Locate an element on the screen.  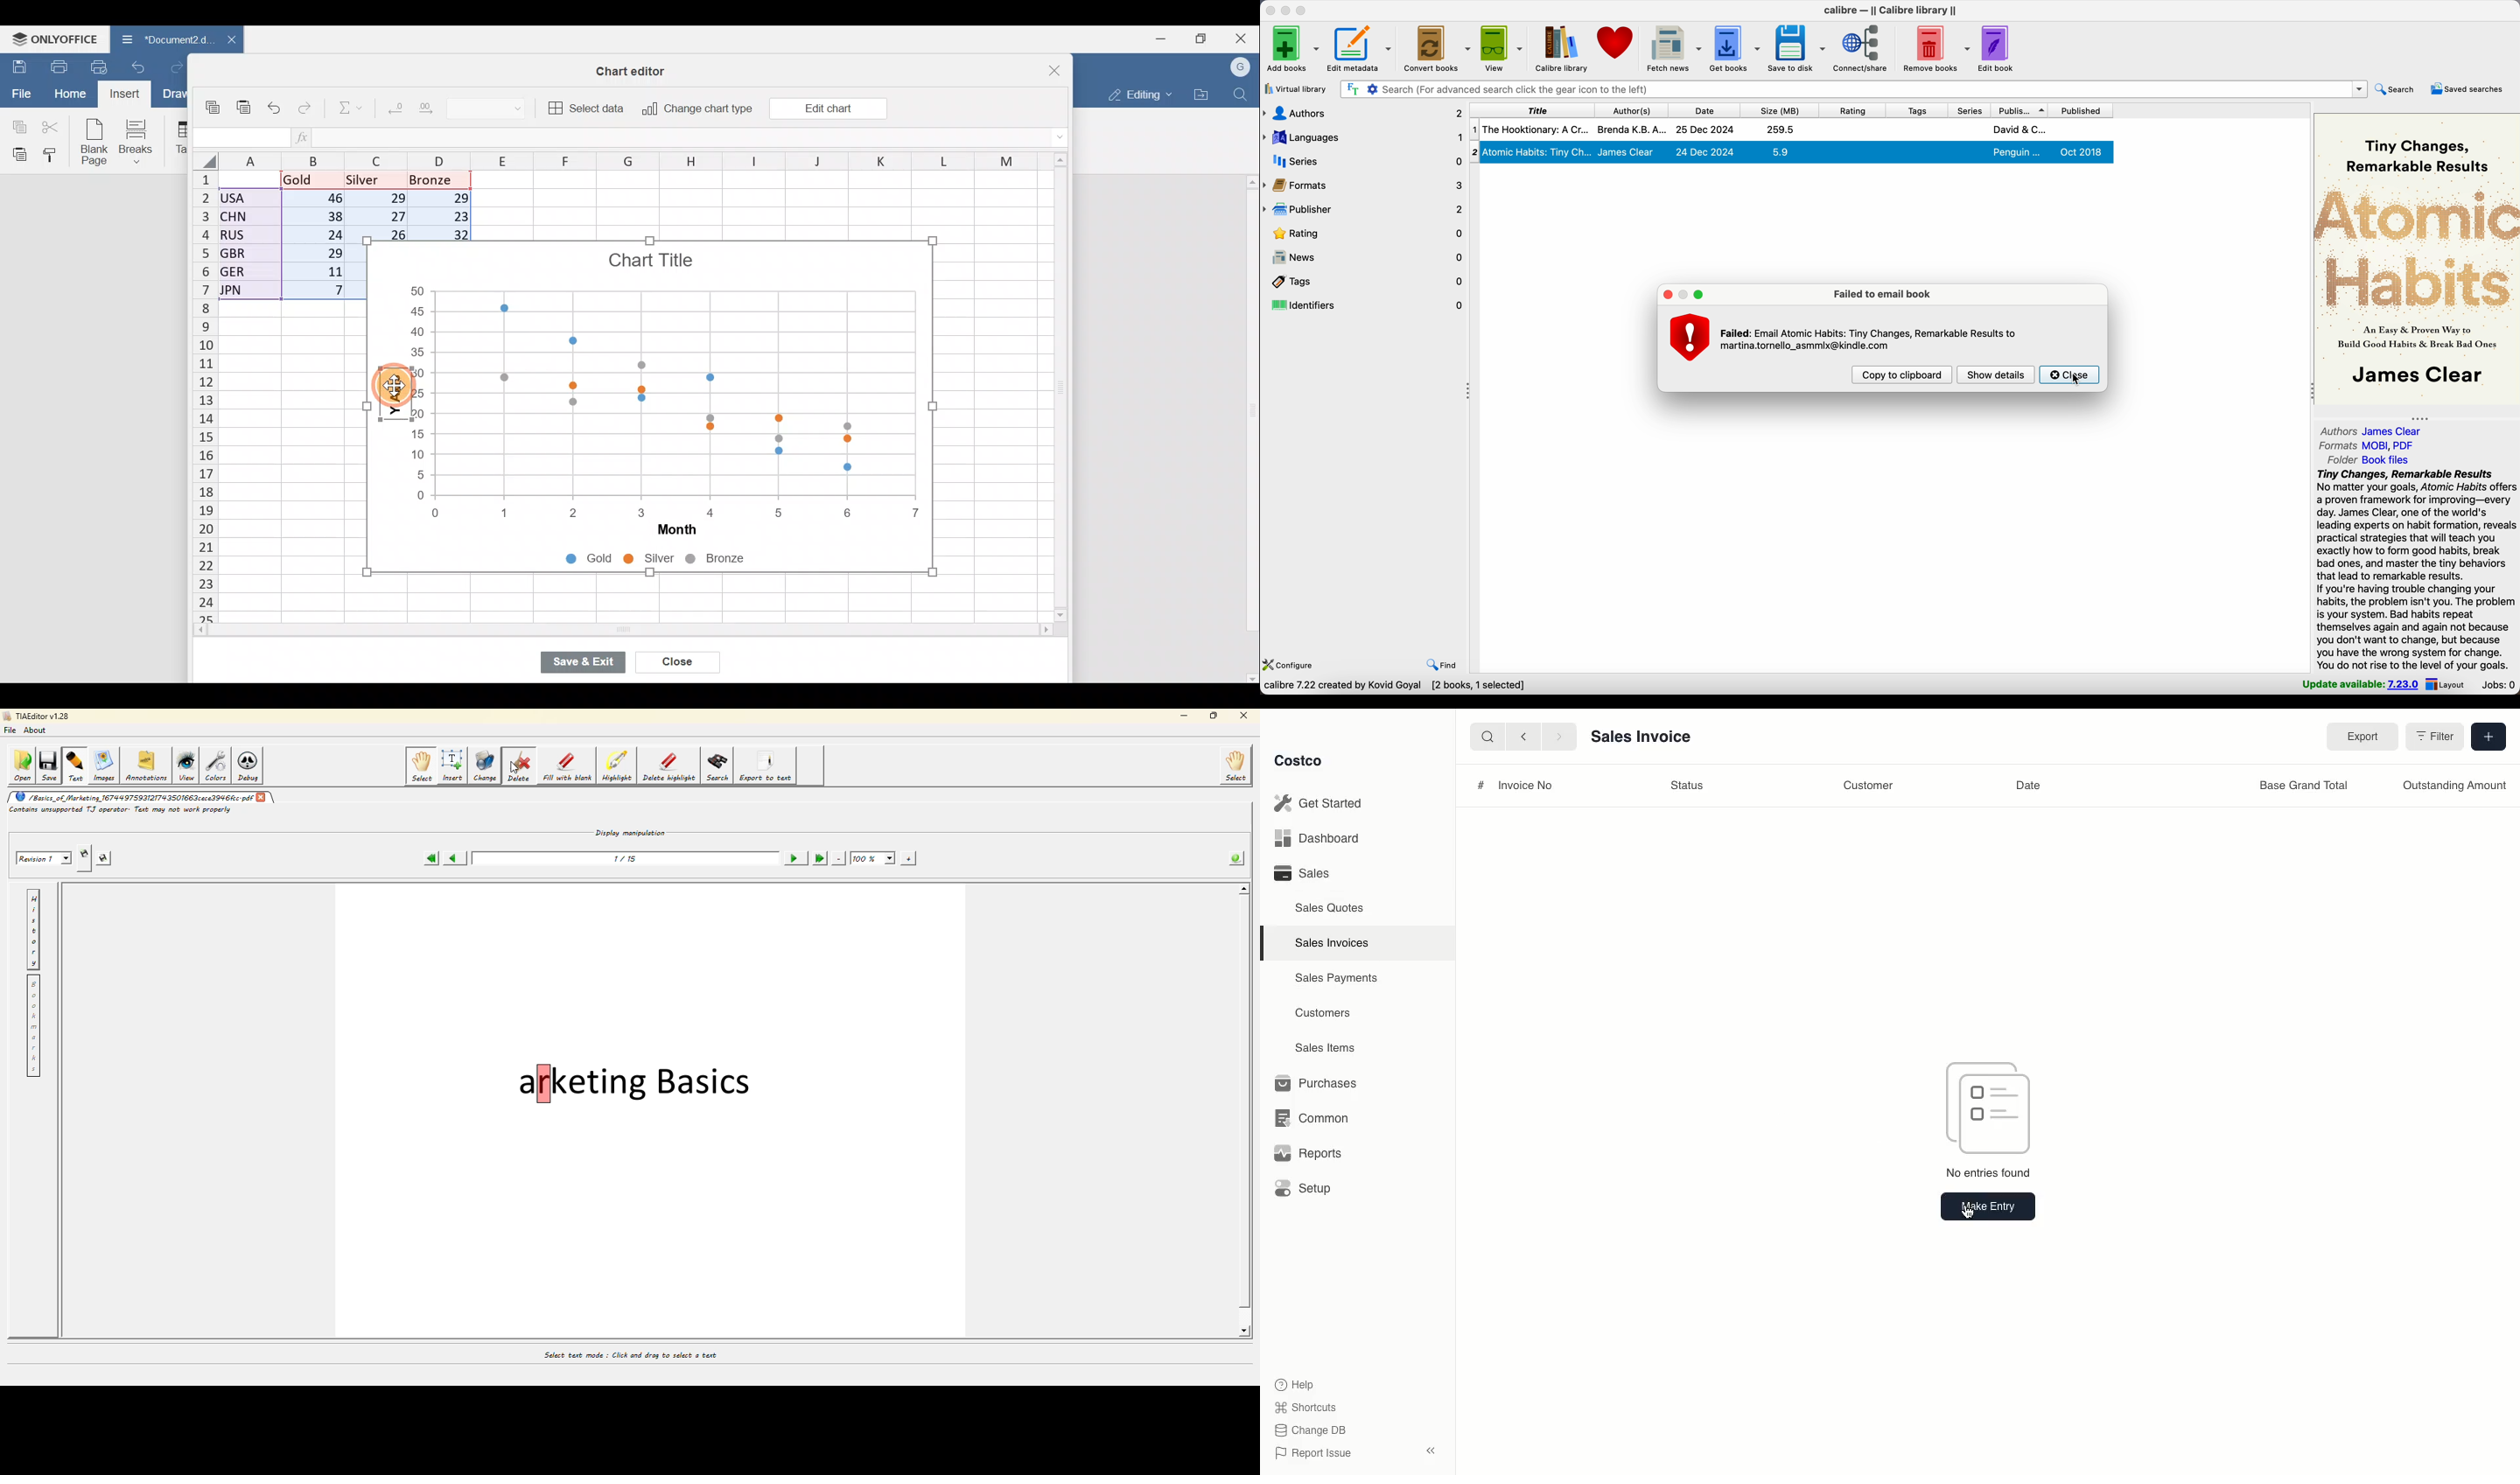
layout is located at coordinates (2448, 685).